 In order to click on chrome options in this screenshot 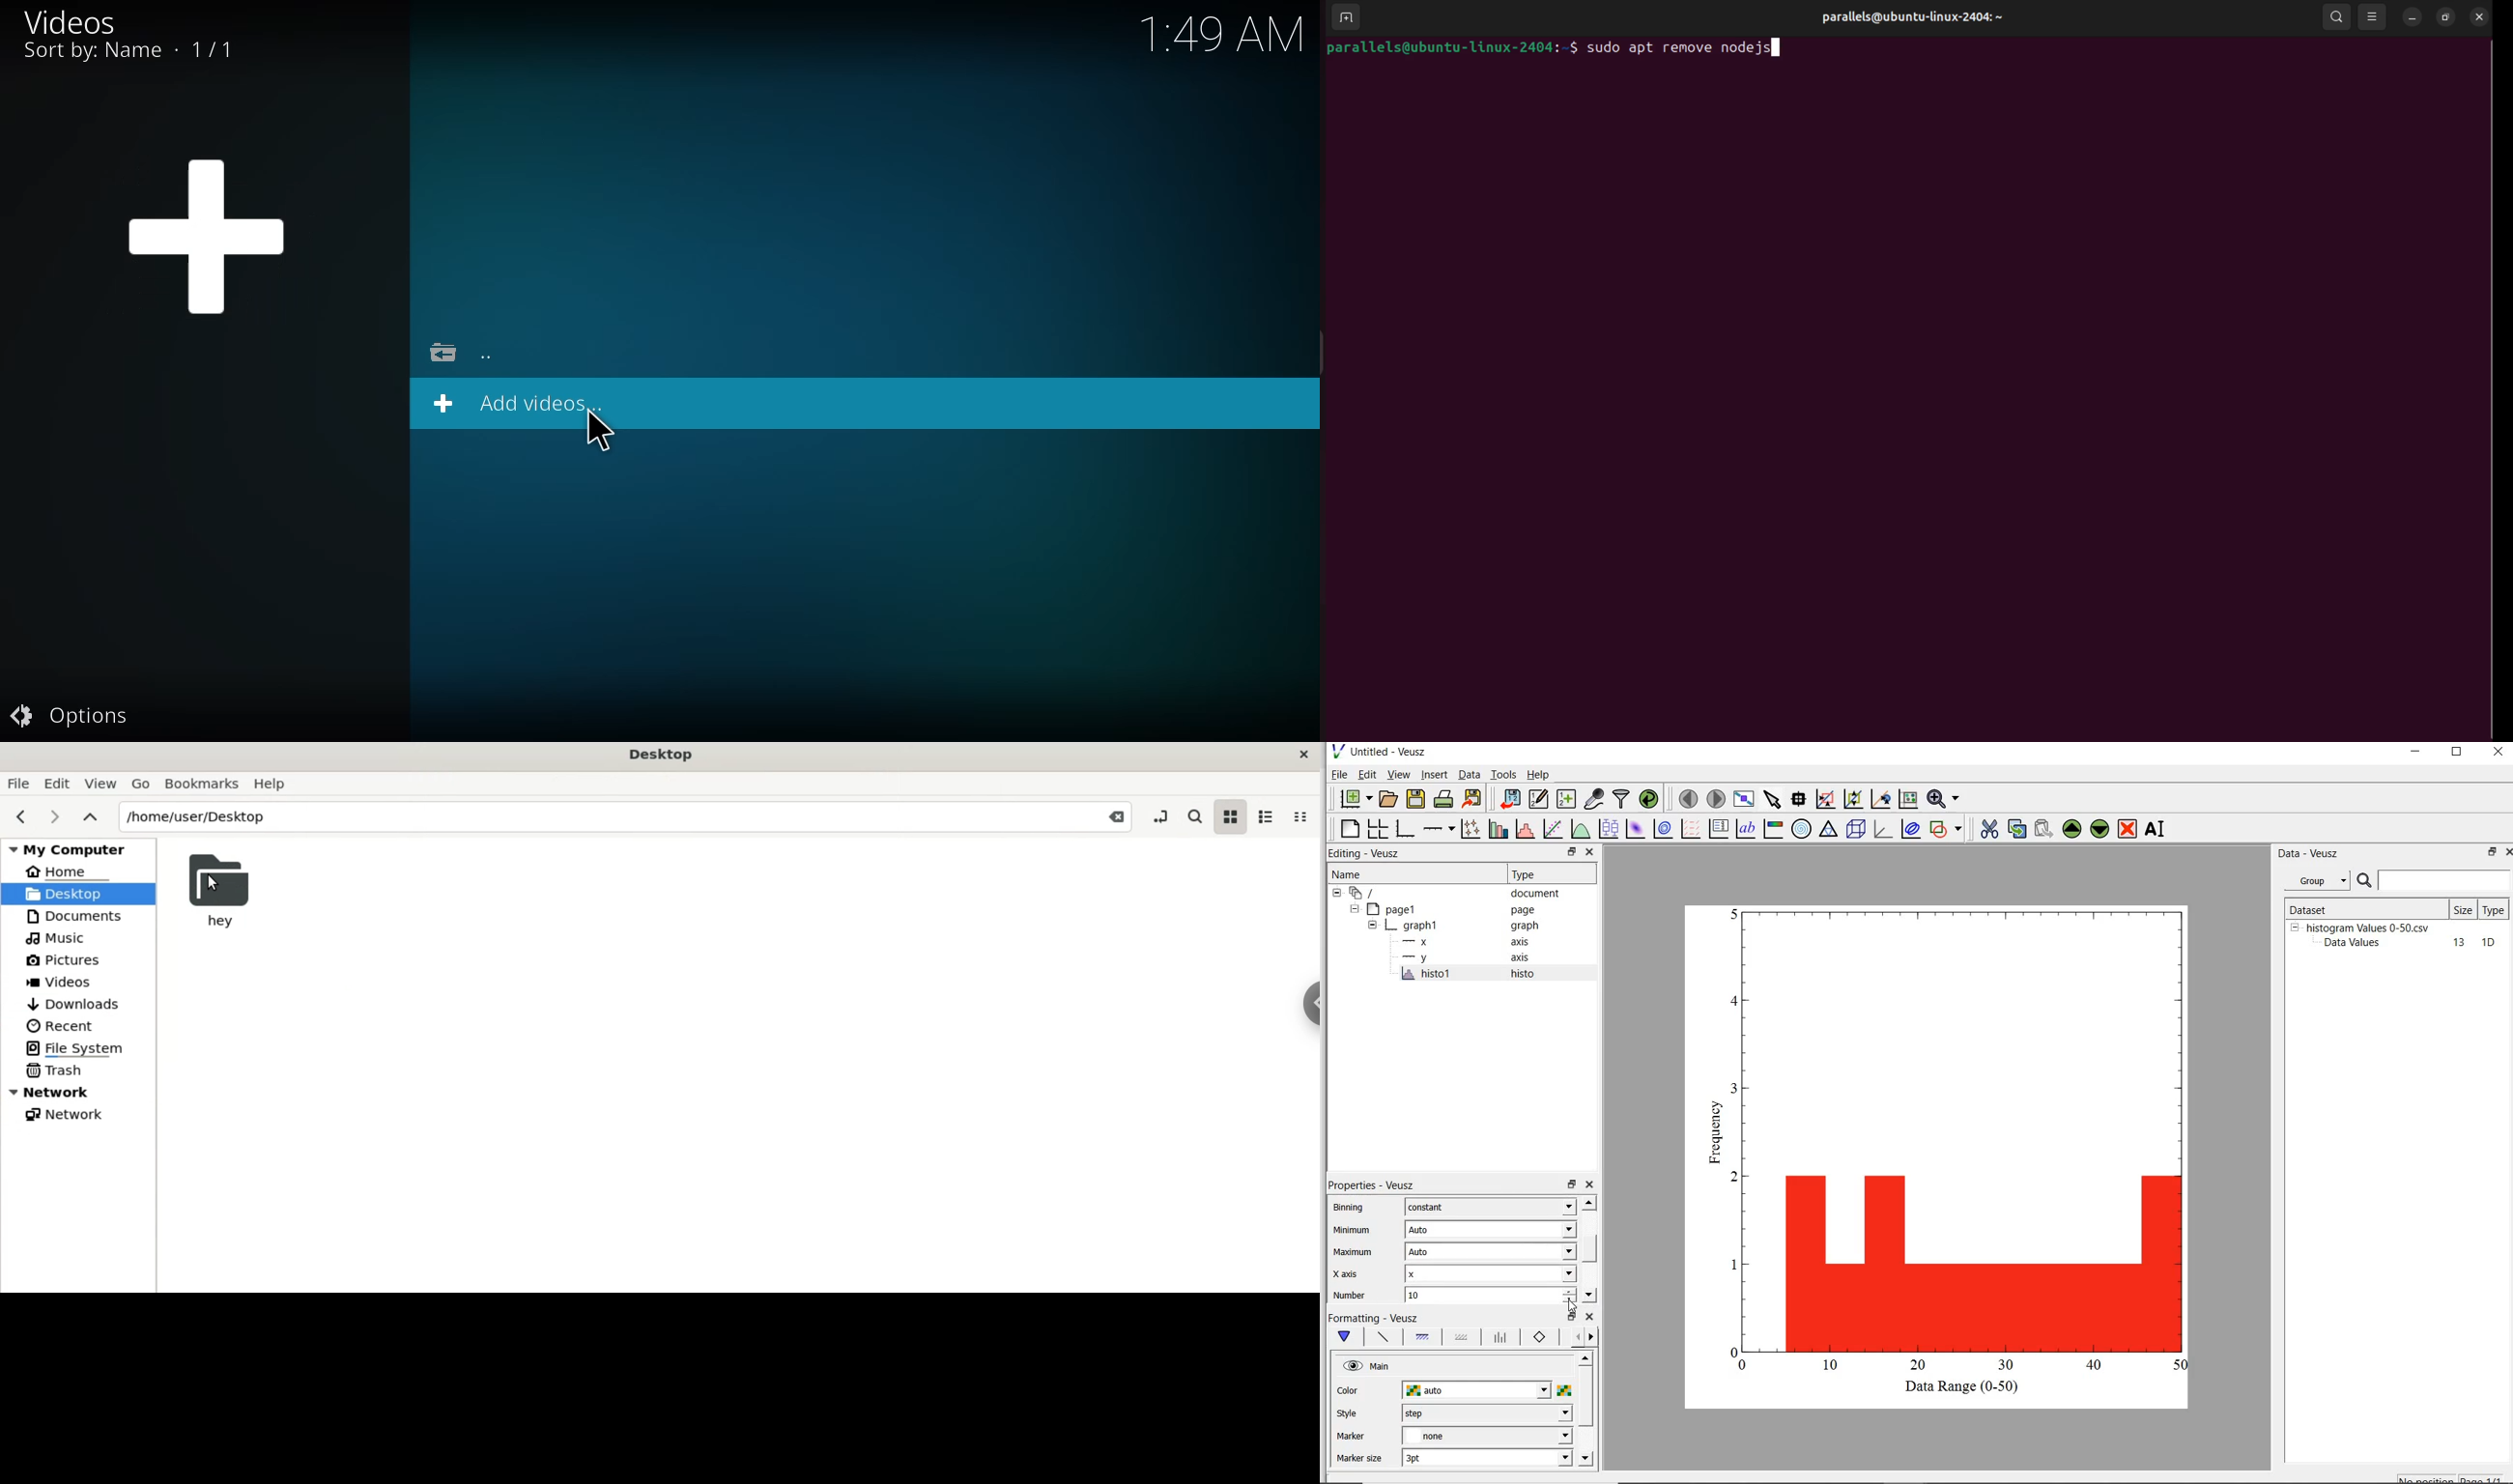, I will do `click(1308, 1003)`.